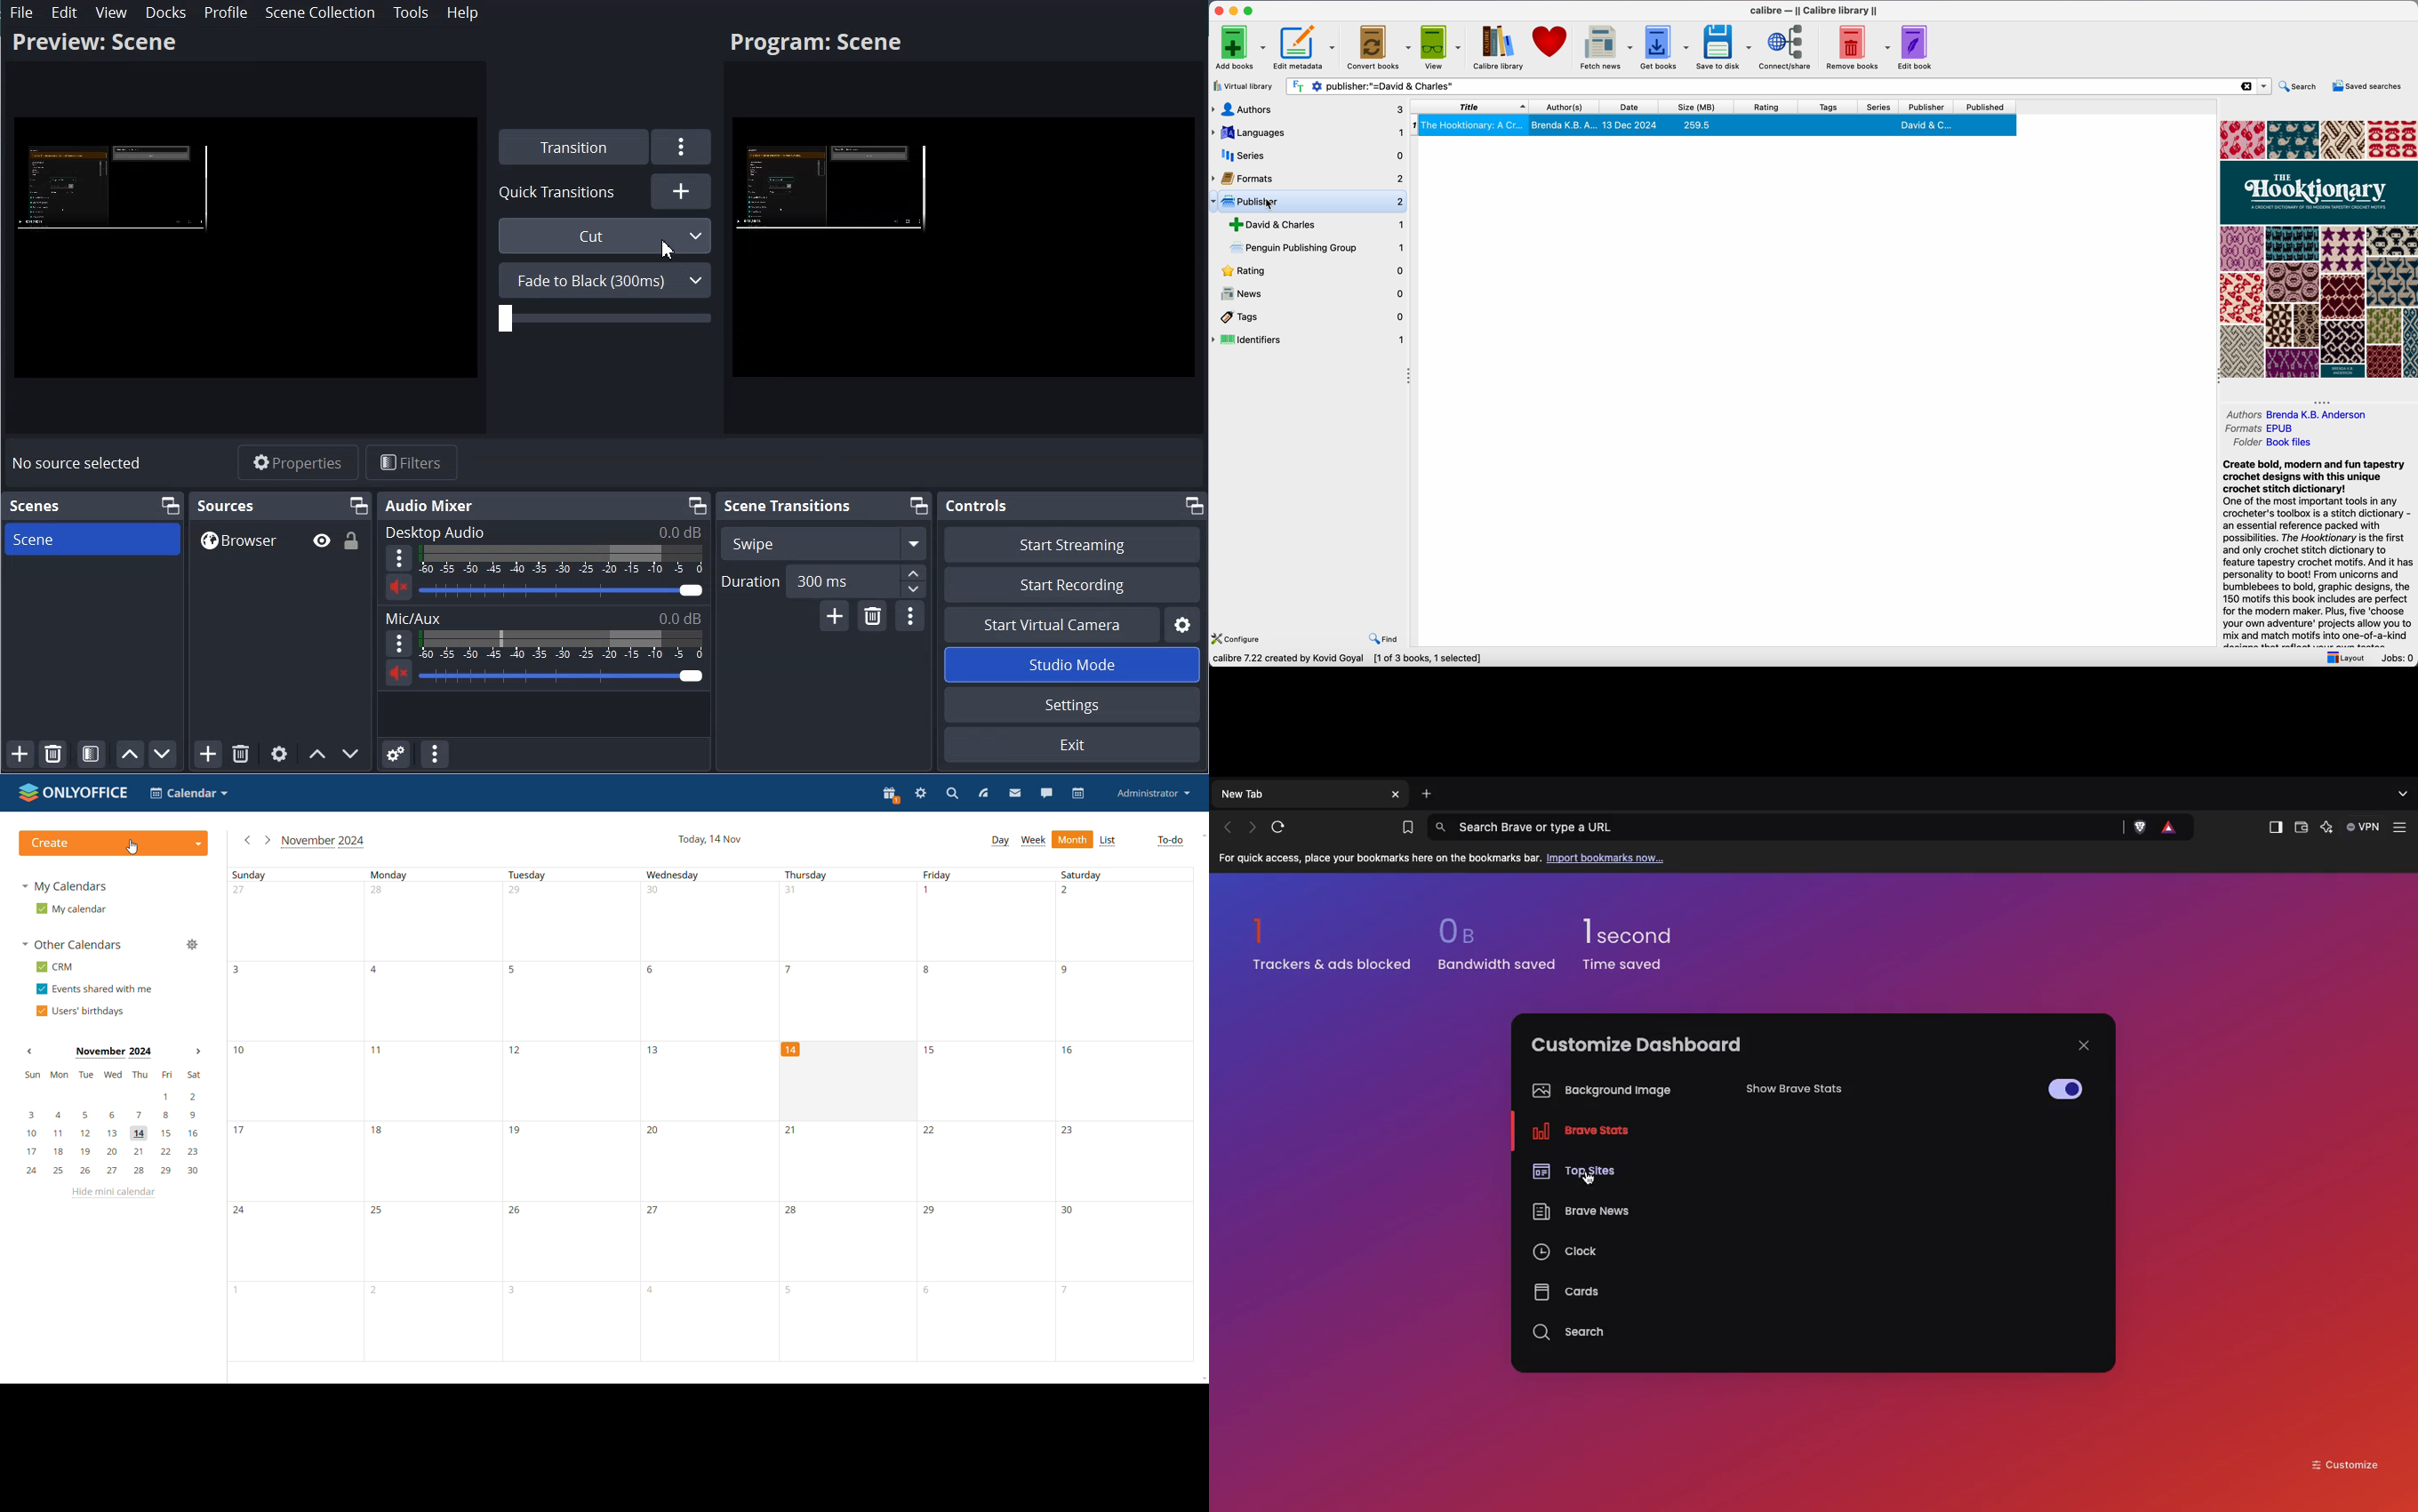  I want to click on Maximize, so click(169, 506).